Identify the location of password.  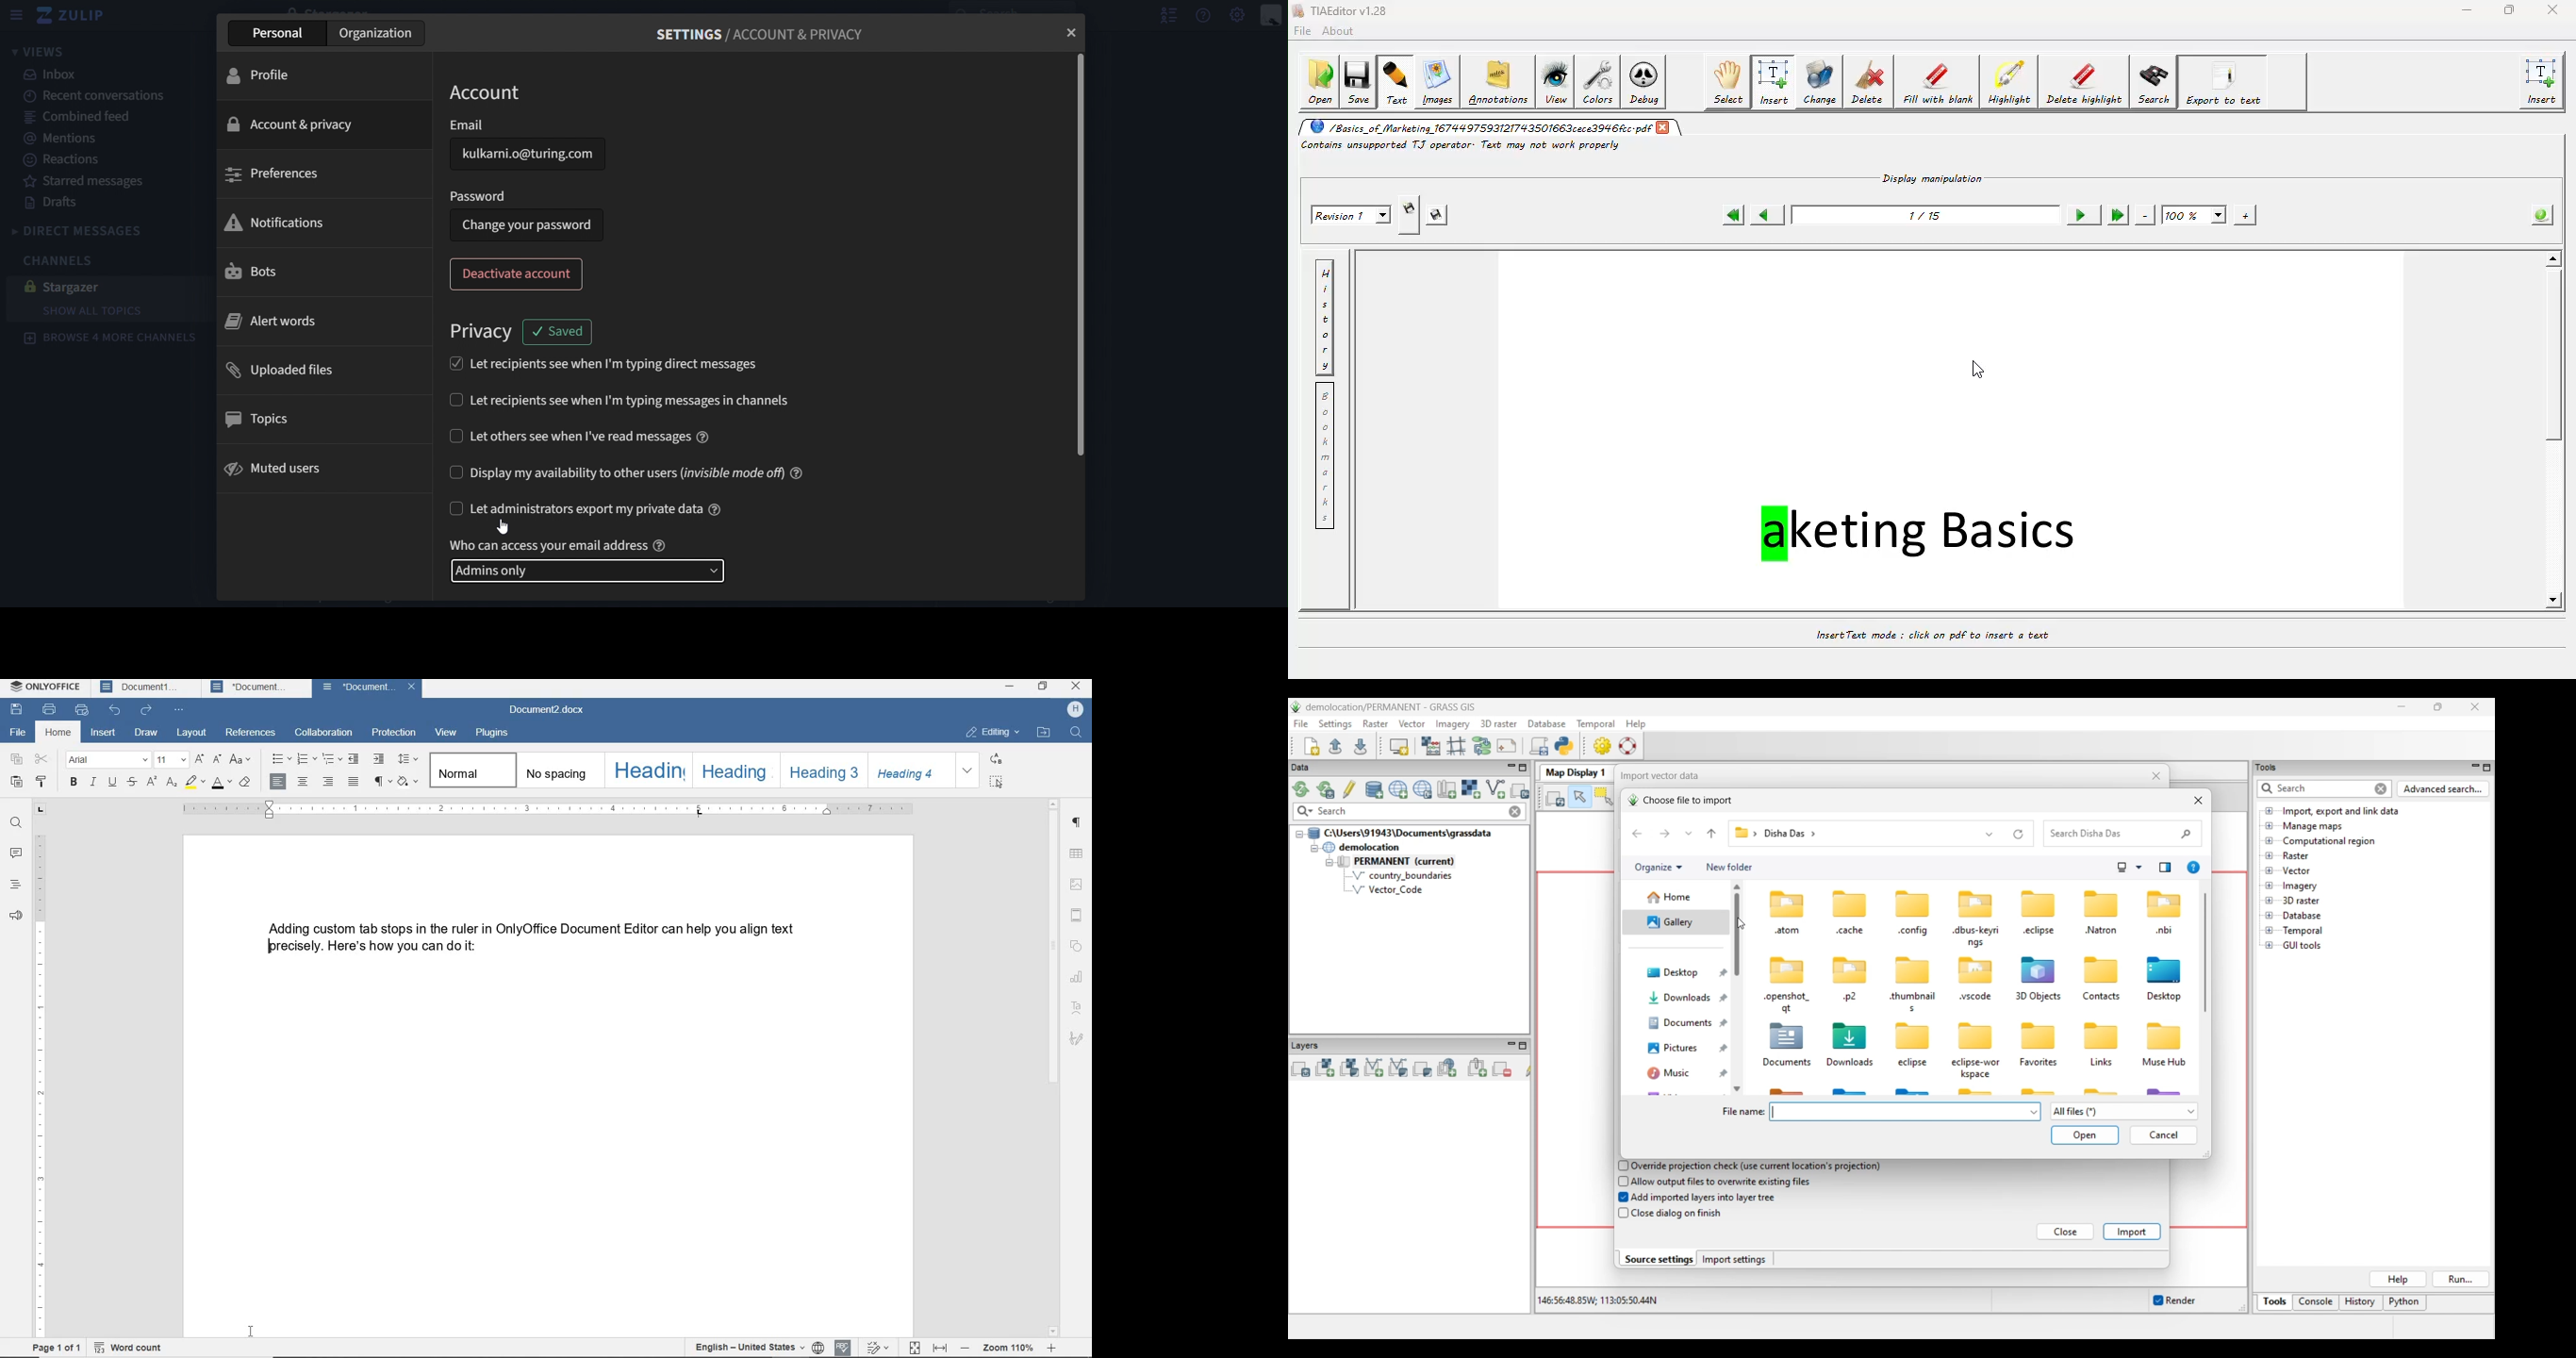
(480, 196).